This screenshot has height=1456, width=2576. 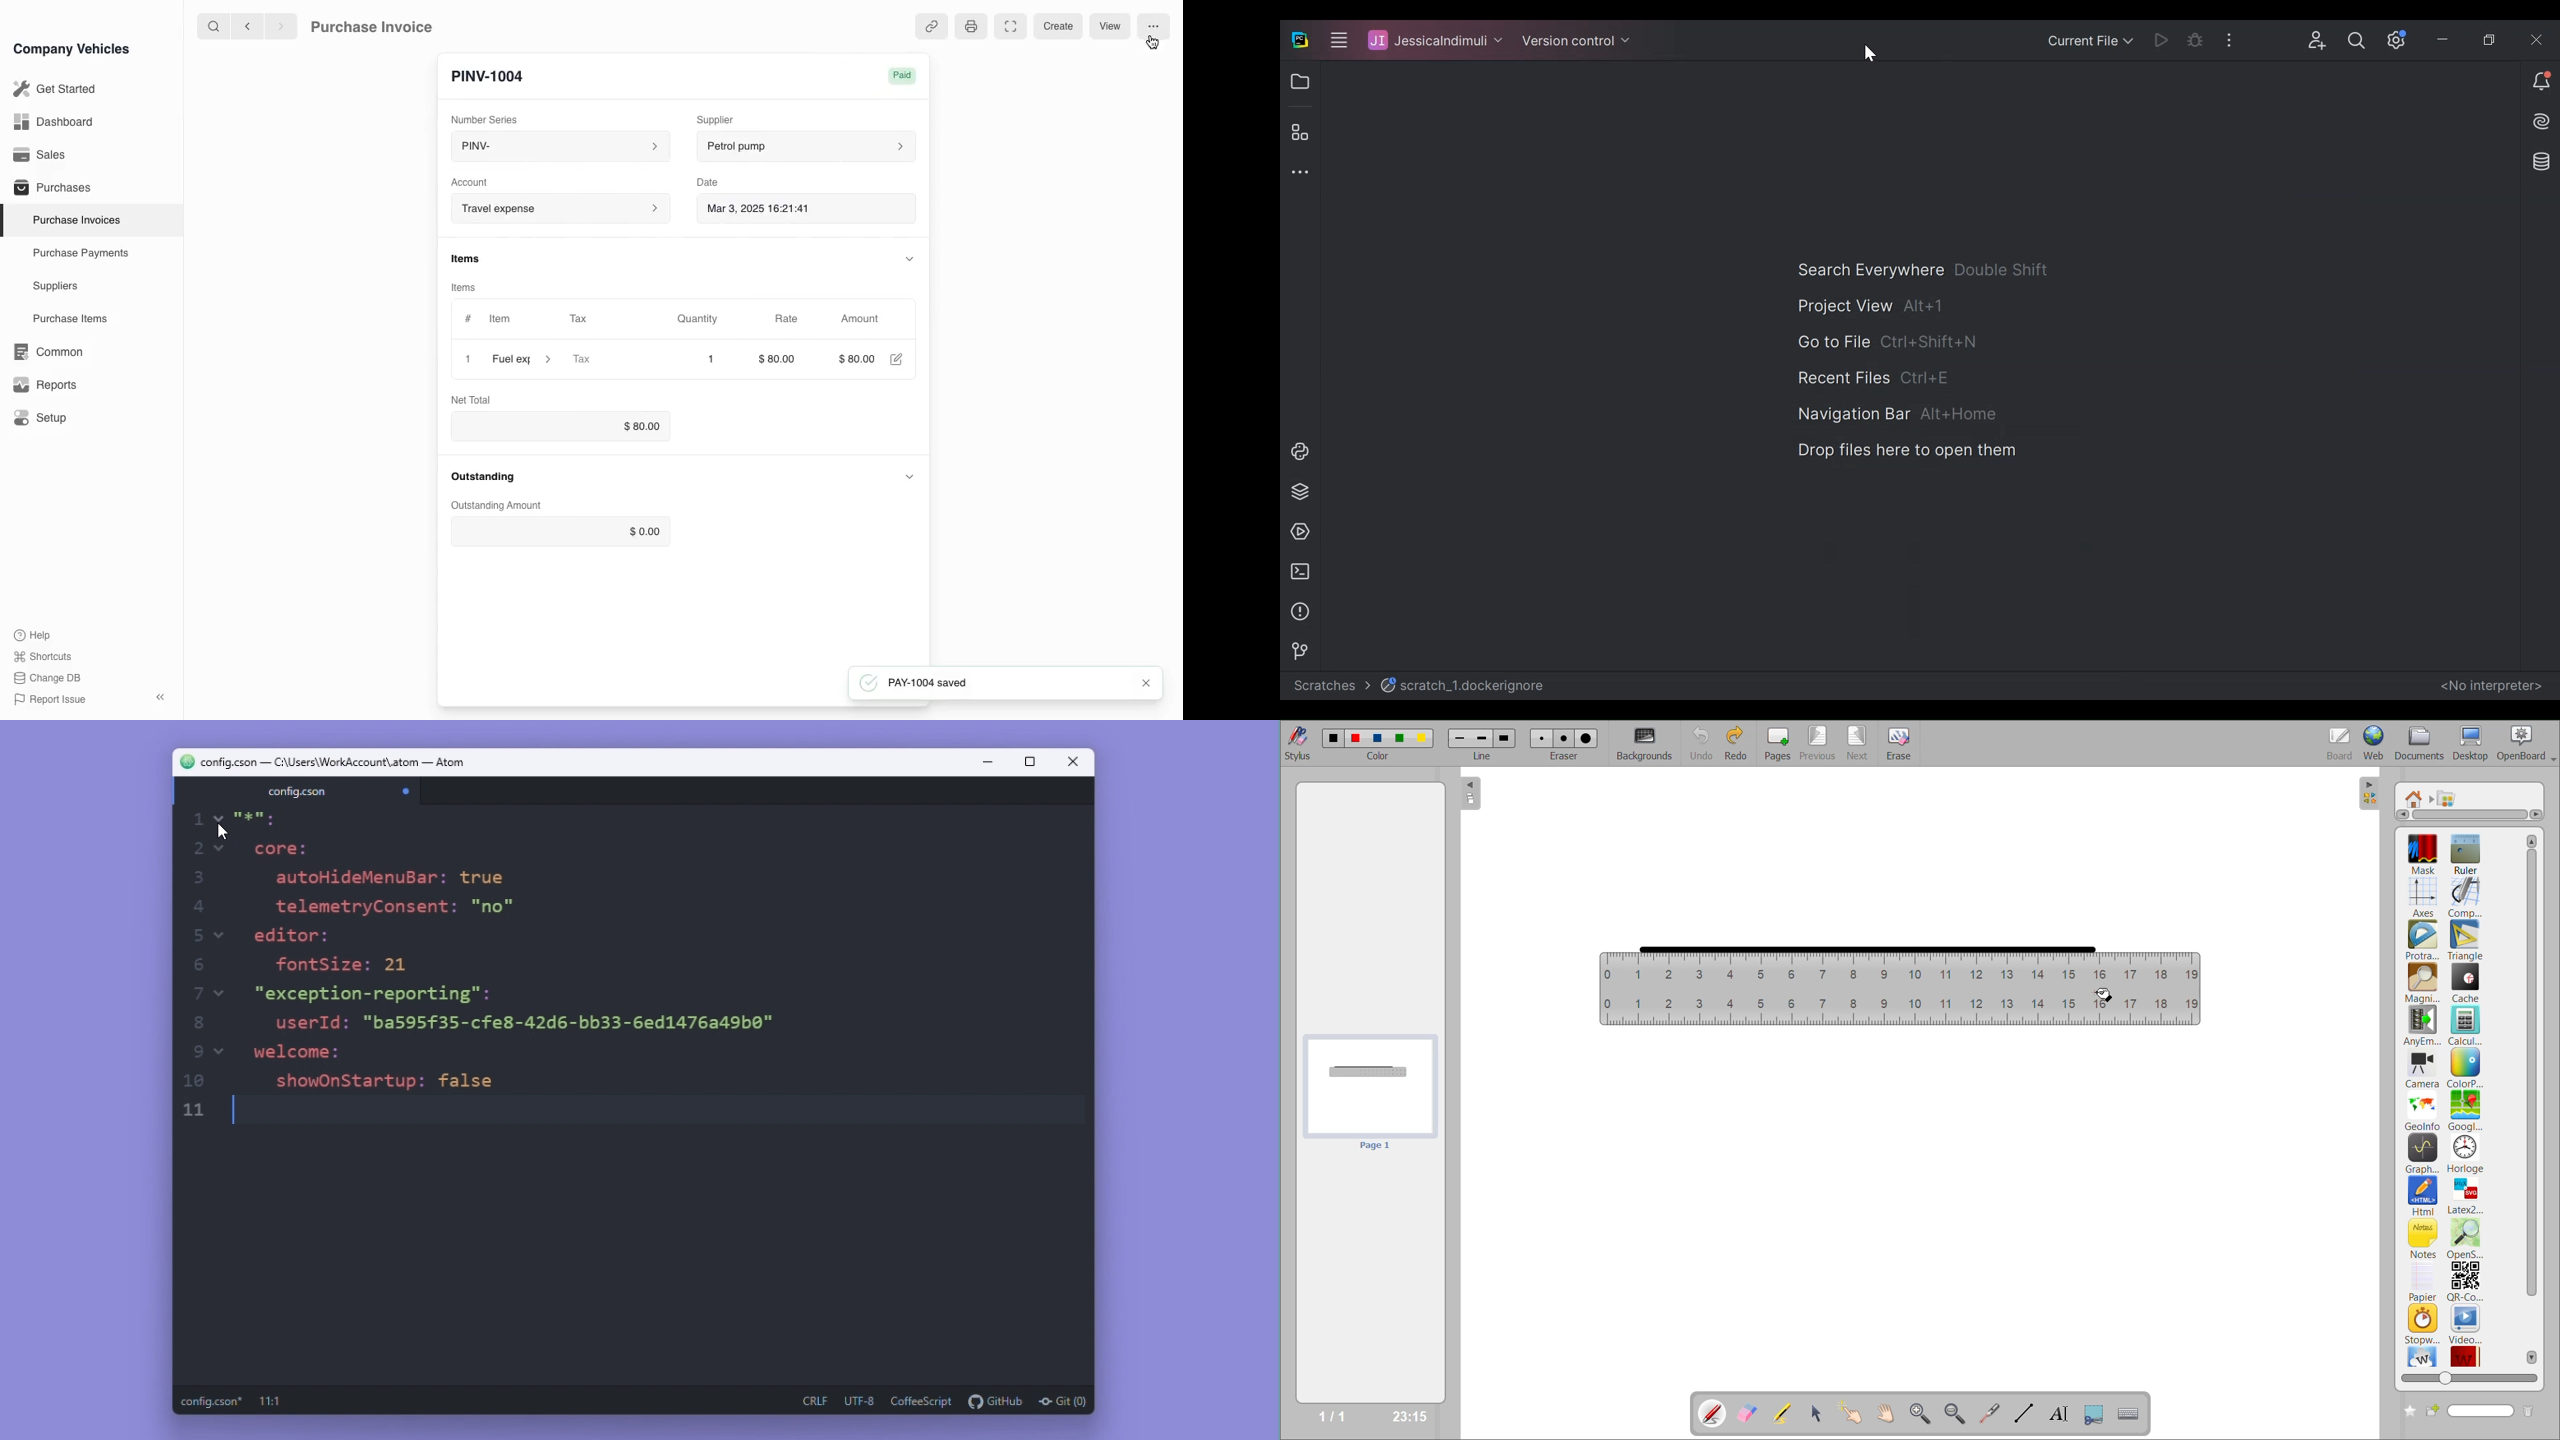 What do you see at coordinates (708, 182) in the screenshot?
I see `Date` at bounding box center [708, 182].